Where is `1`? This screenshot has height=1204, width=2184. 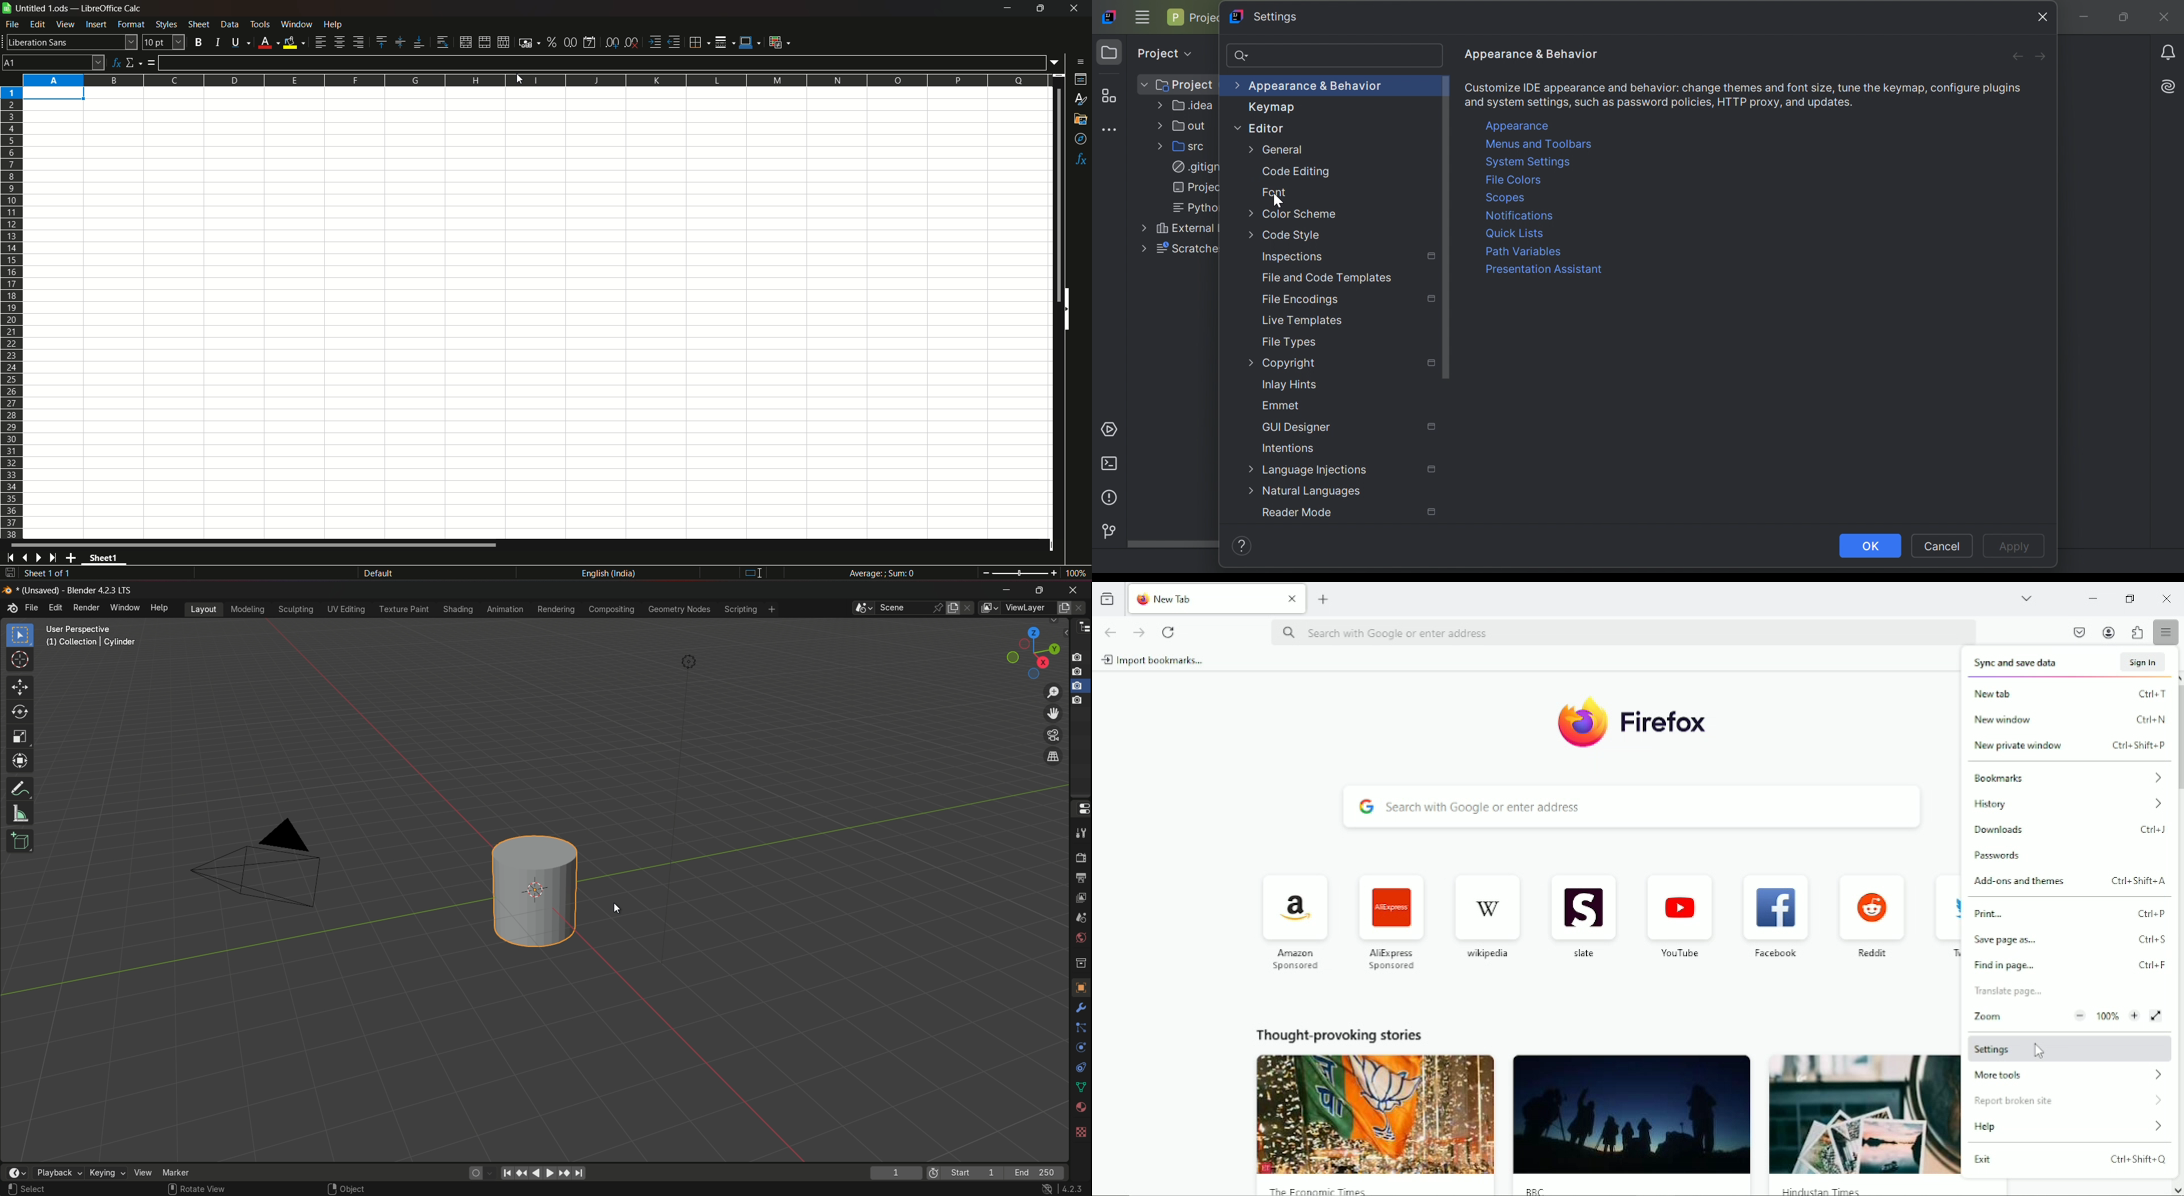
1 is located at coordinates (895, 1173).